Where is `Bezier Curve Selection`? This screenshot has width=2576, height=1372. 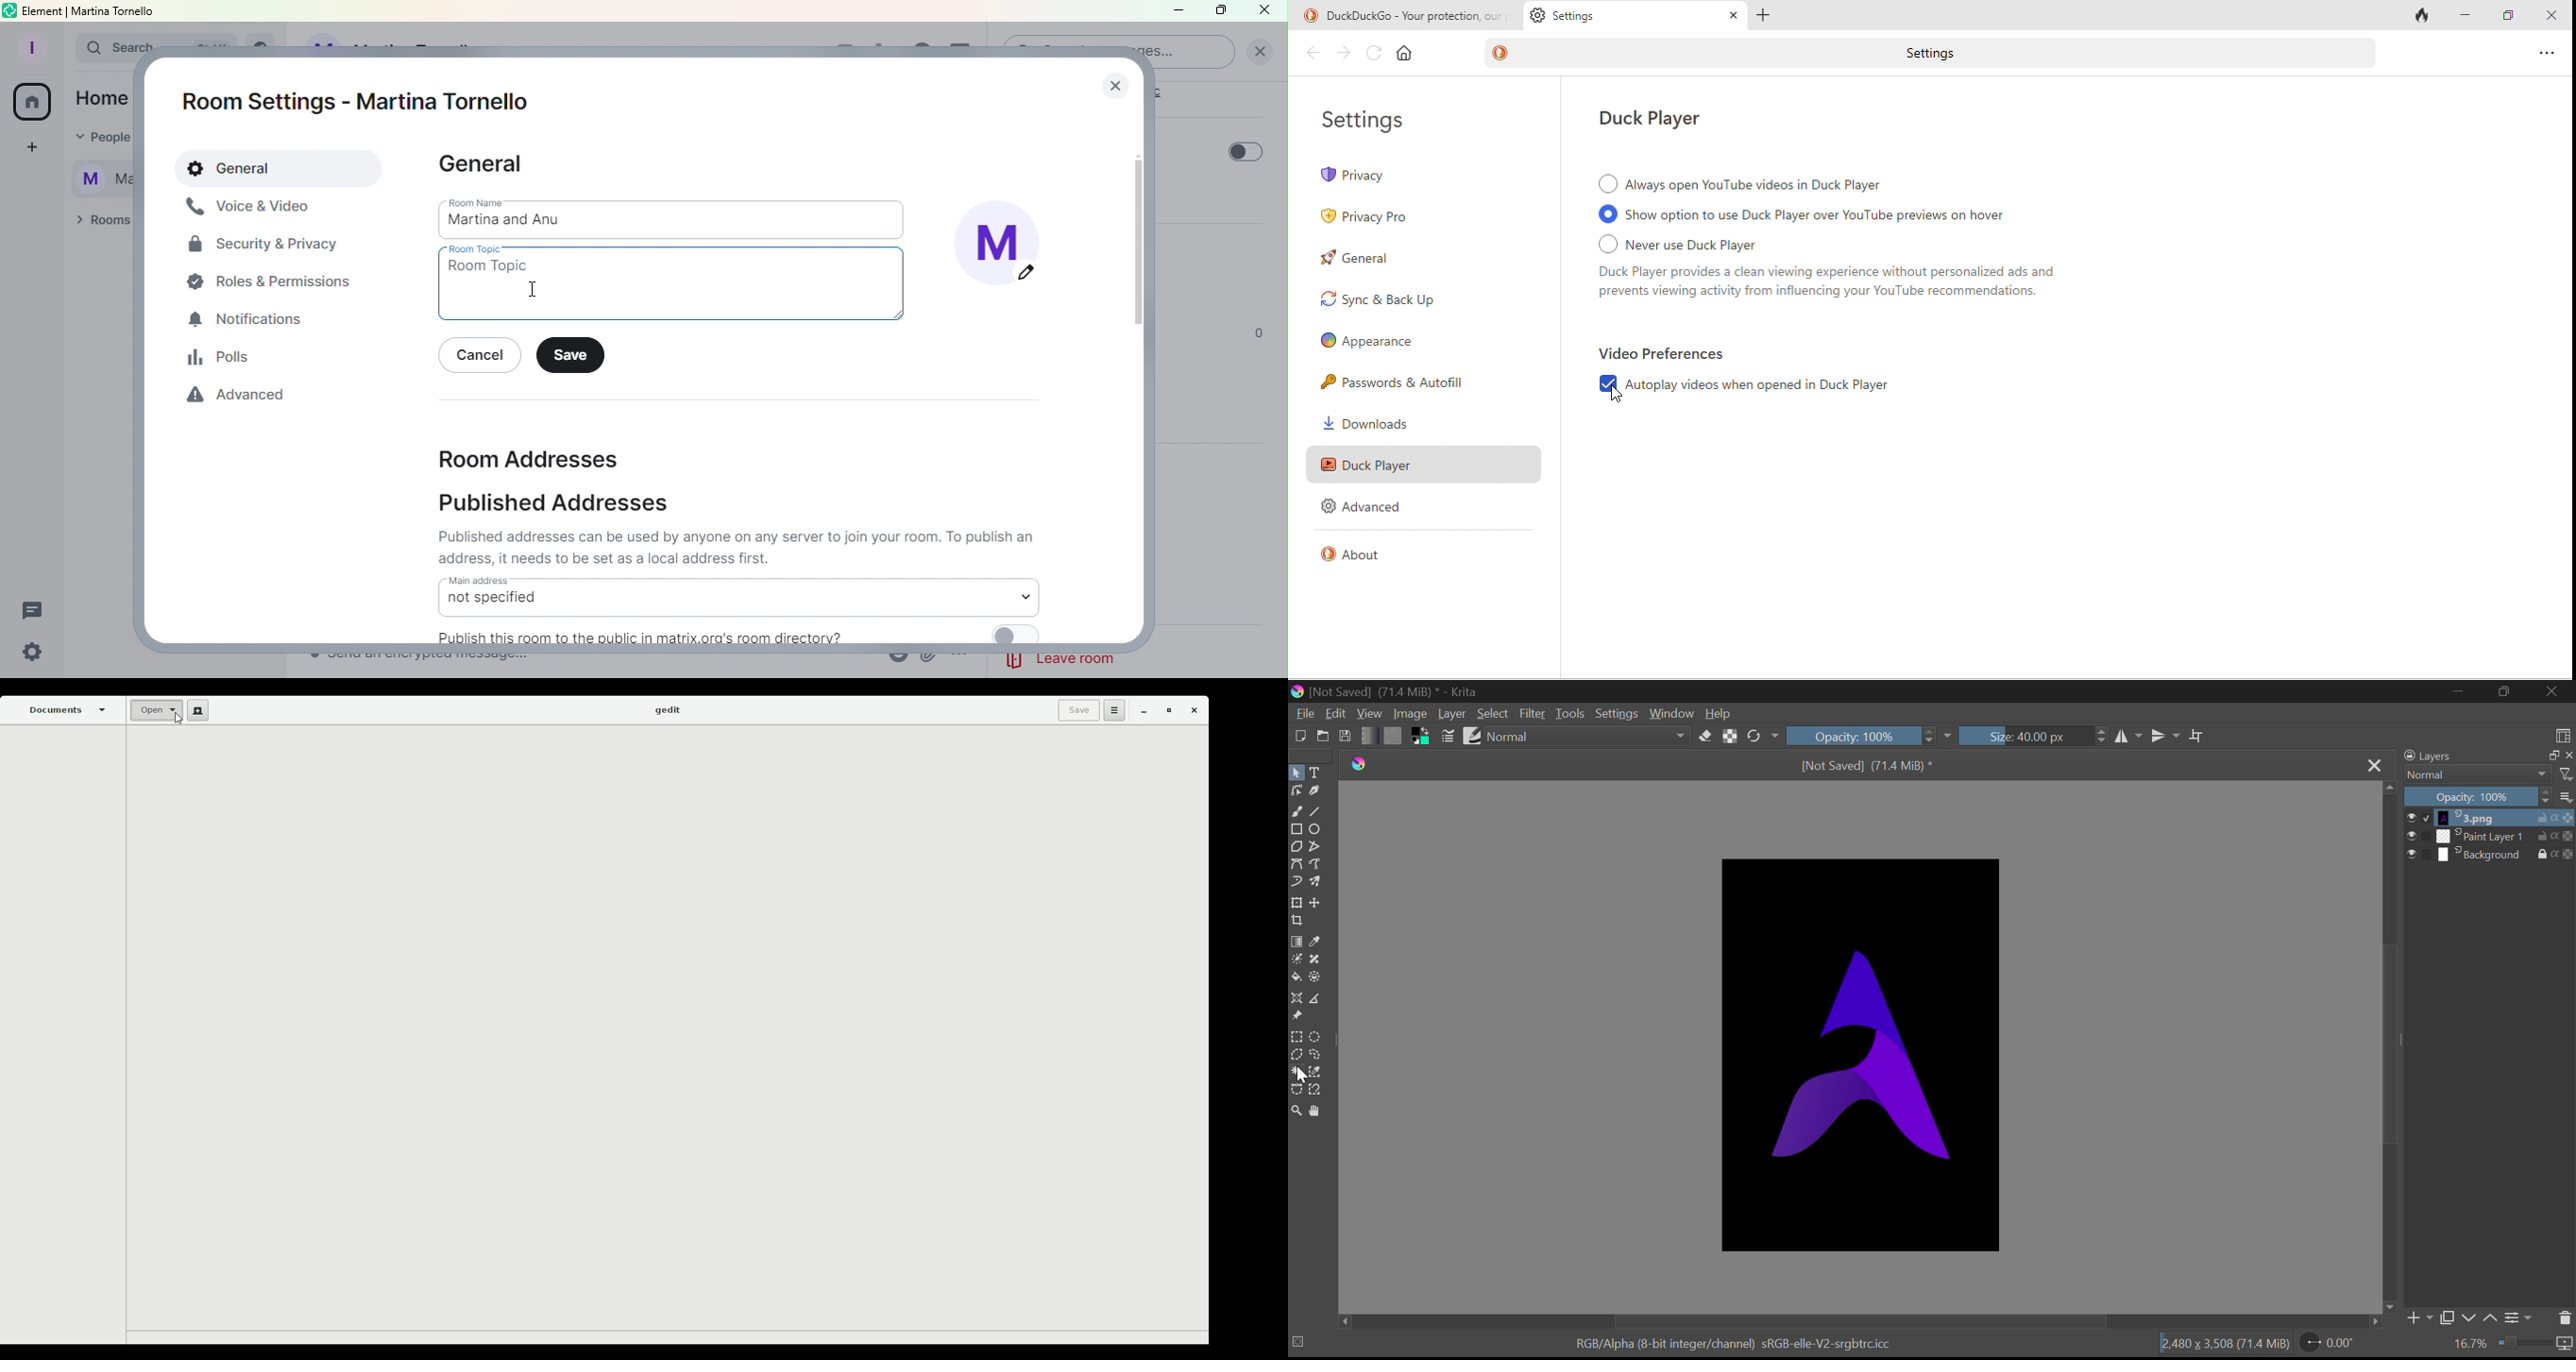 Bezier Curve Selection is located at coordinates (1297, 1089).